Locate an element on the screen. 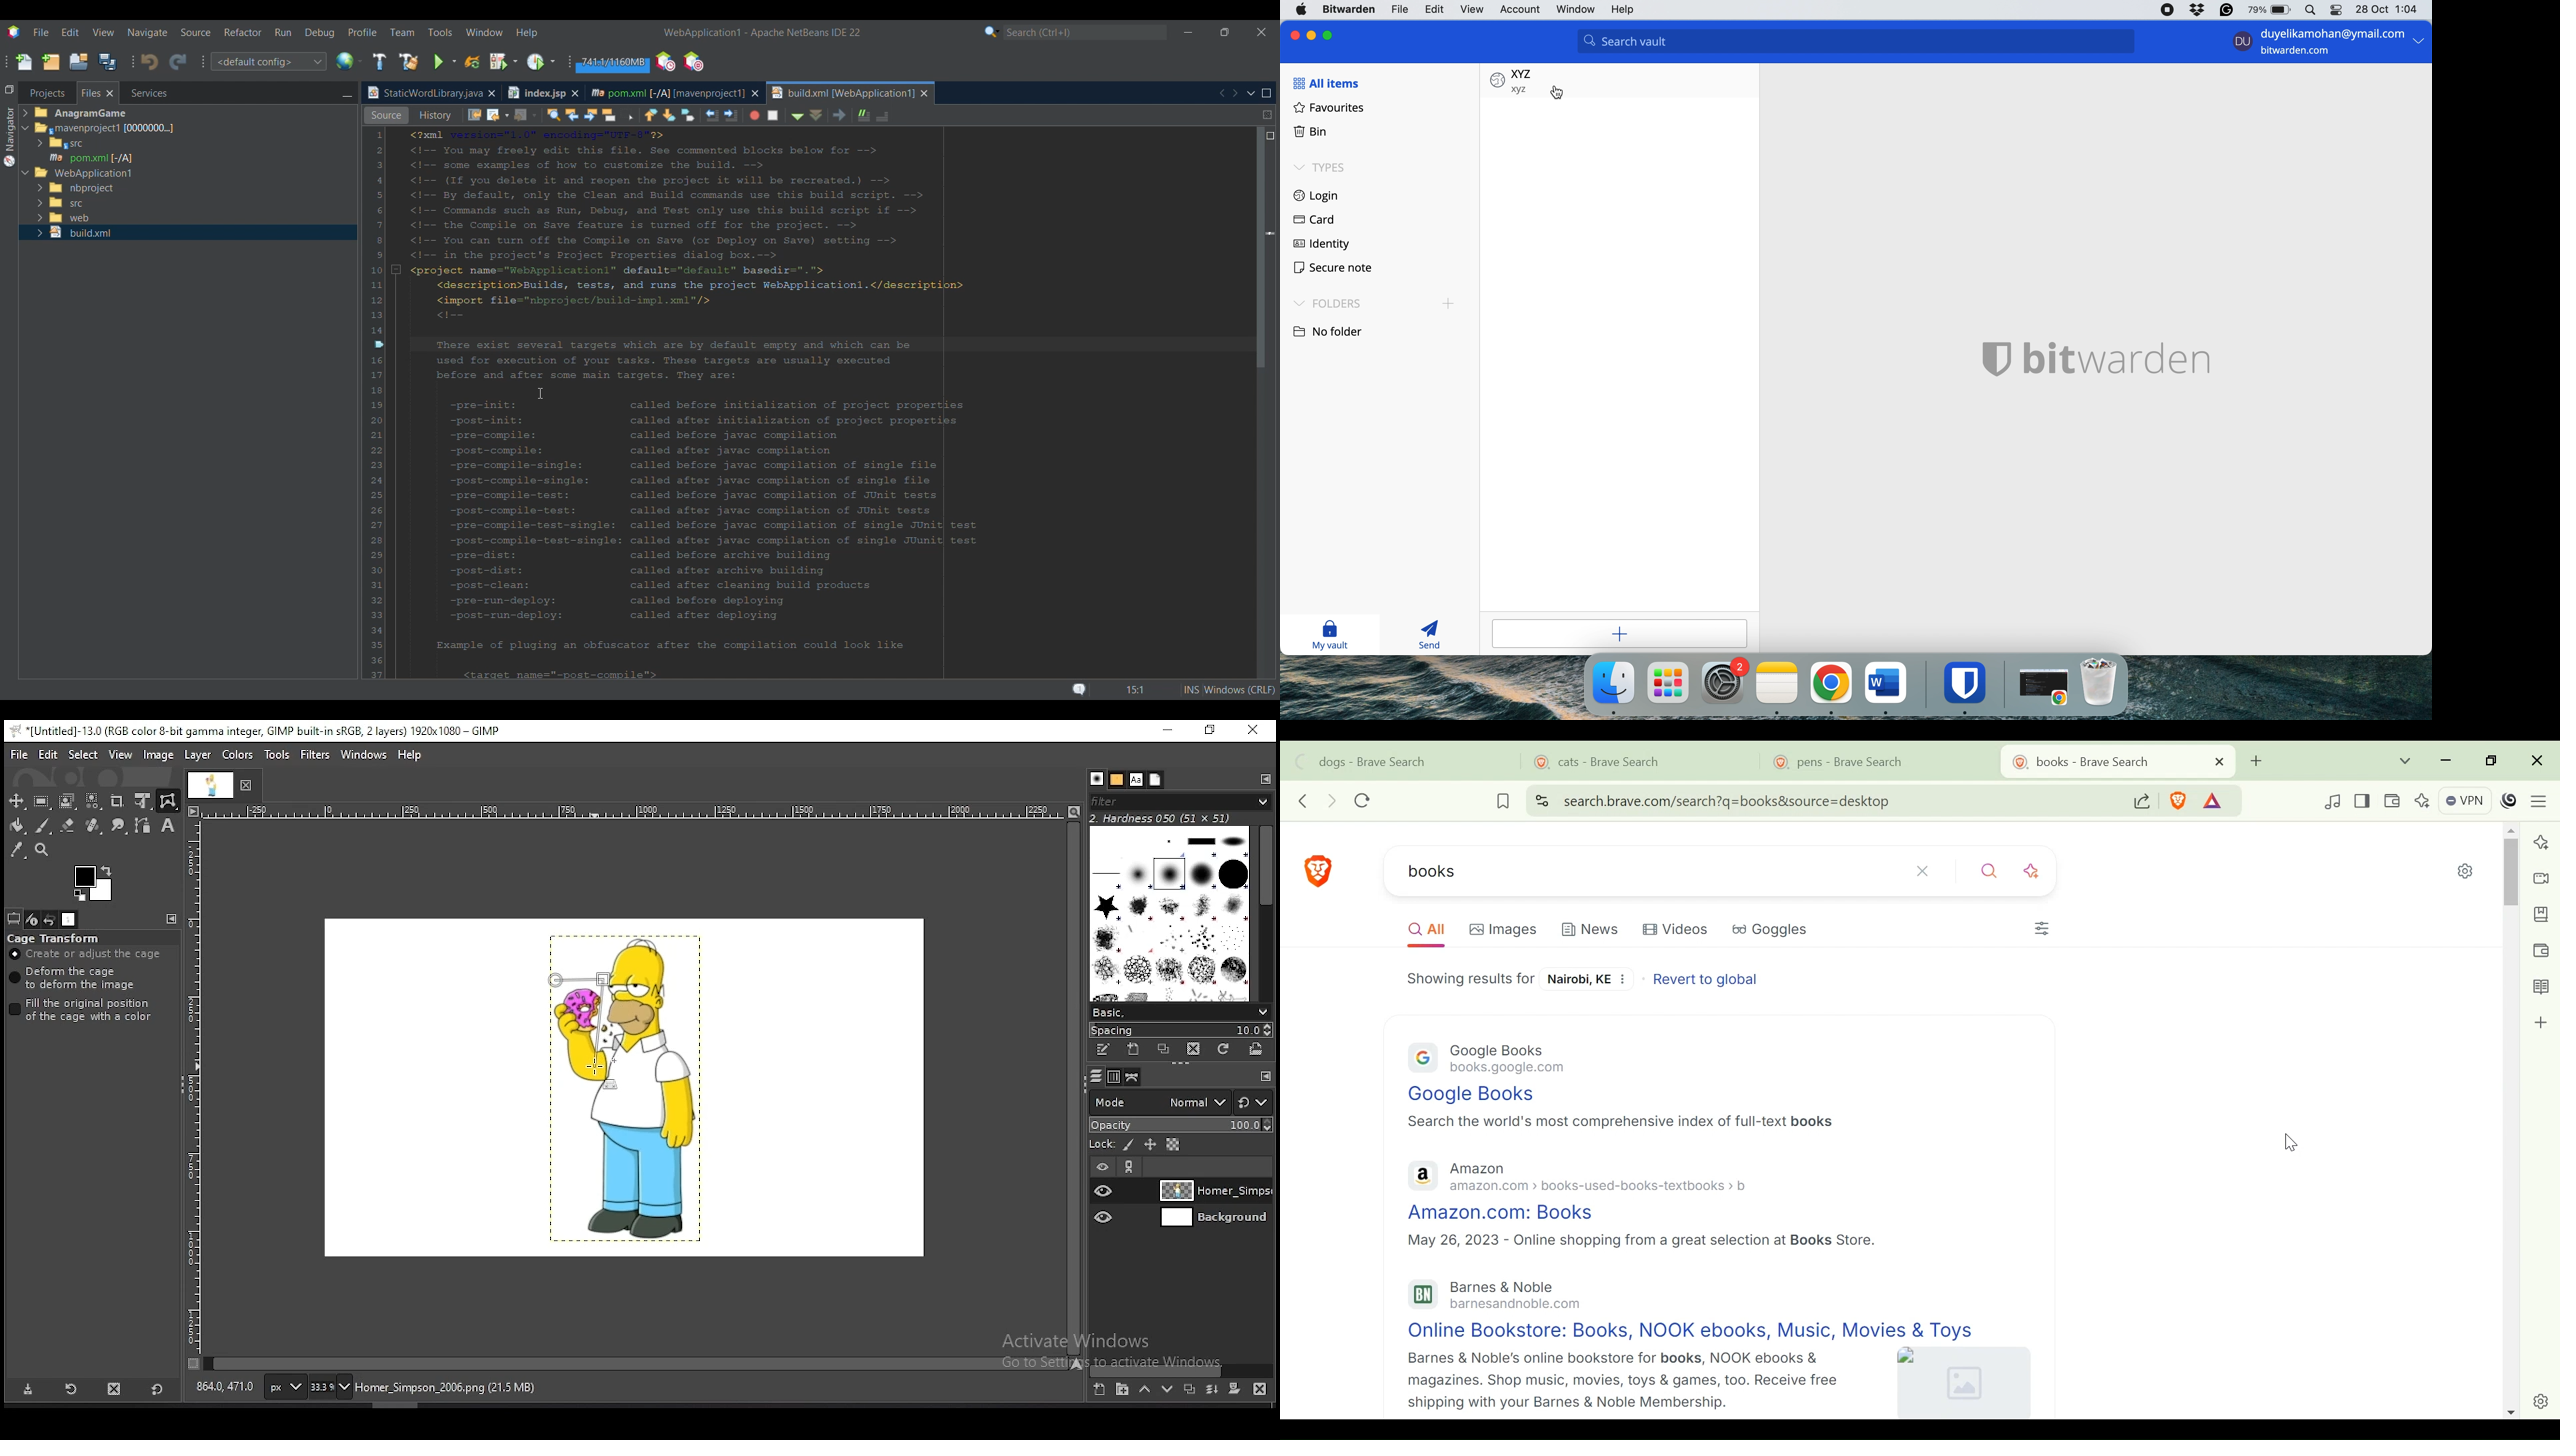 The height and width of the screenshot is (1456, 2576). blend mode is located at coordinates (1155, 1101).